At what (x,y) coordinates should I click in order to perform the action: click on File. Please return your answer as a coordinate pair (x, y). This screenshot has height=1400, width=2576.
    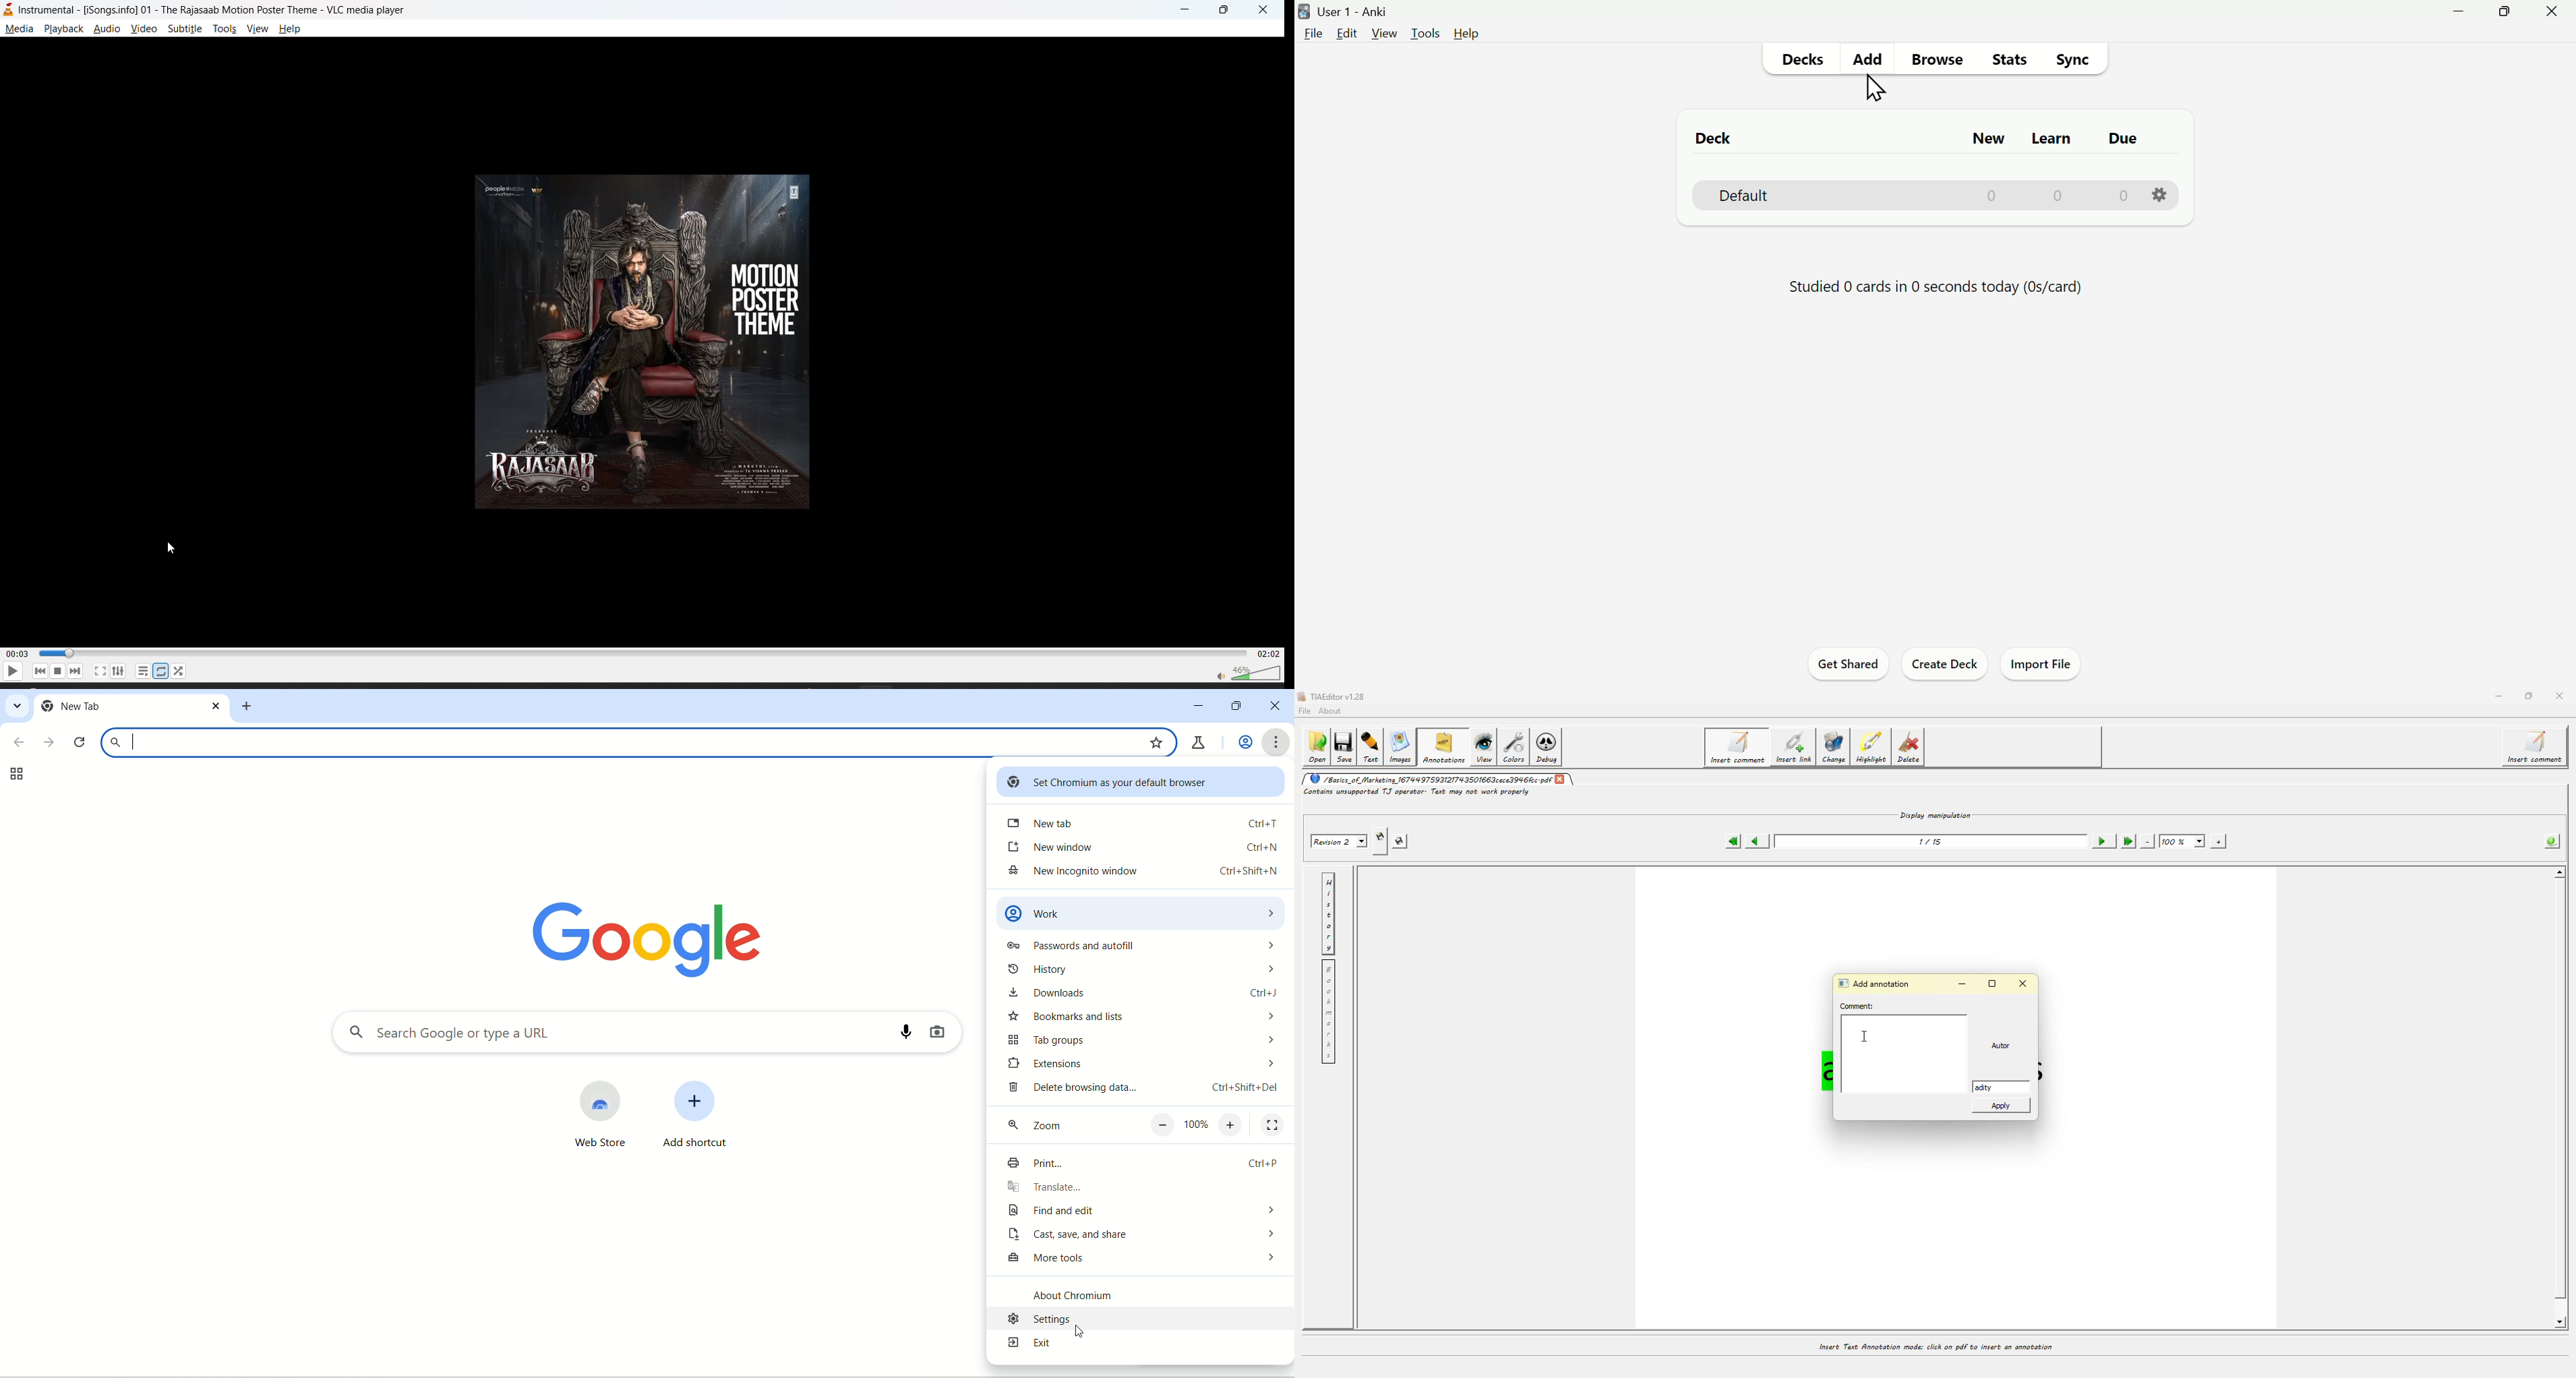
    Looking at the image, I should click on (1313, 35).